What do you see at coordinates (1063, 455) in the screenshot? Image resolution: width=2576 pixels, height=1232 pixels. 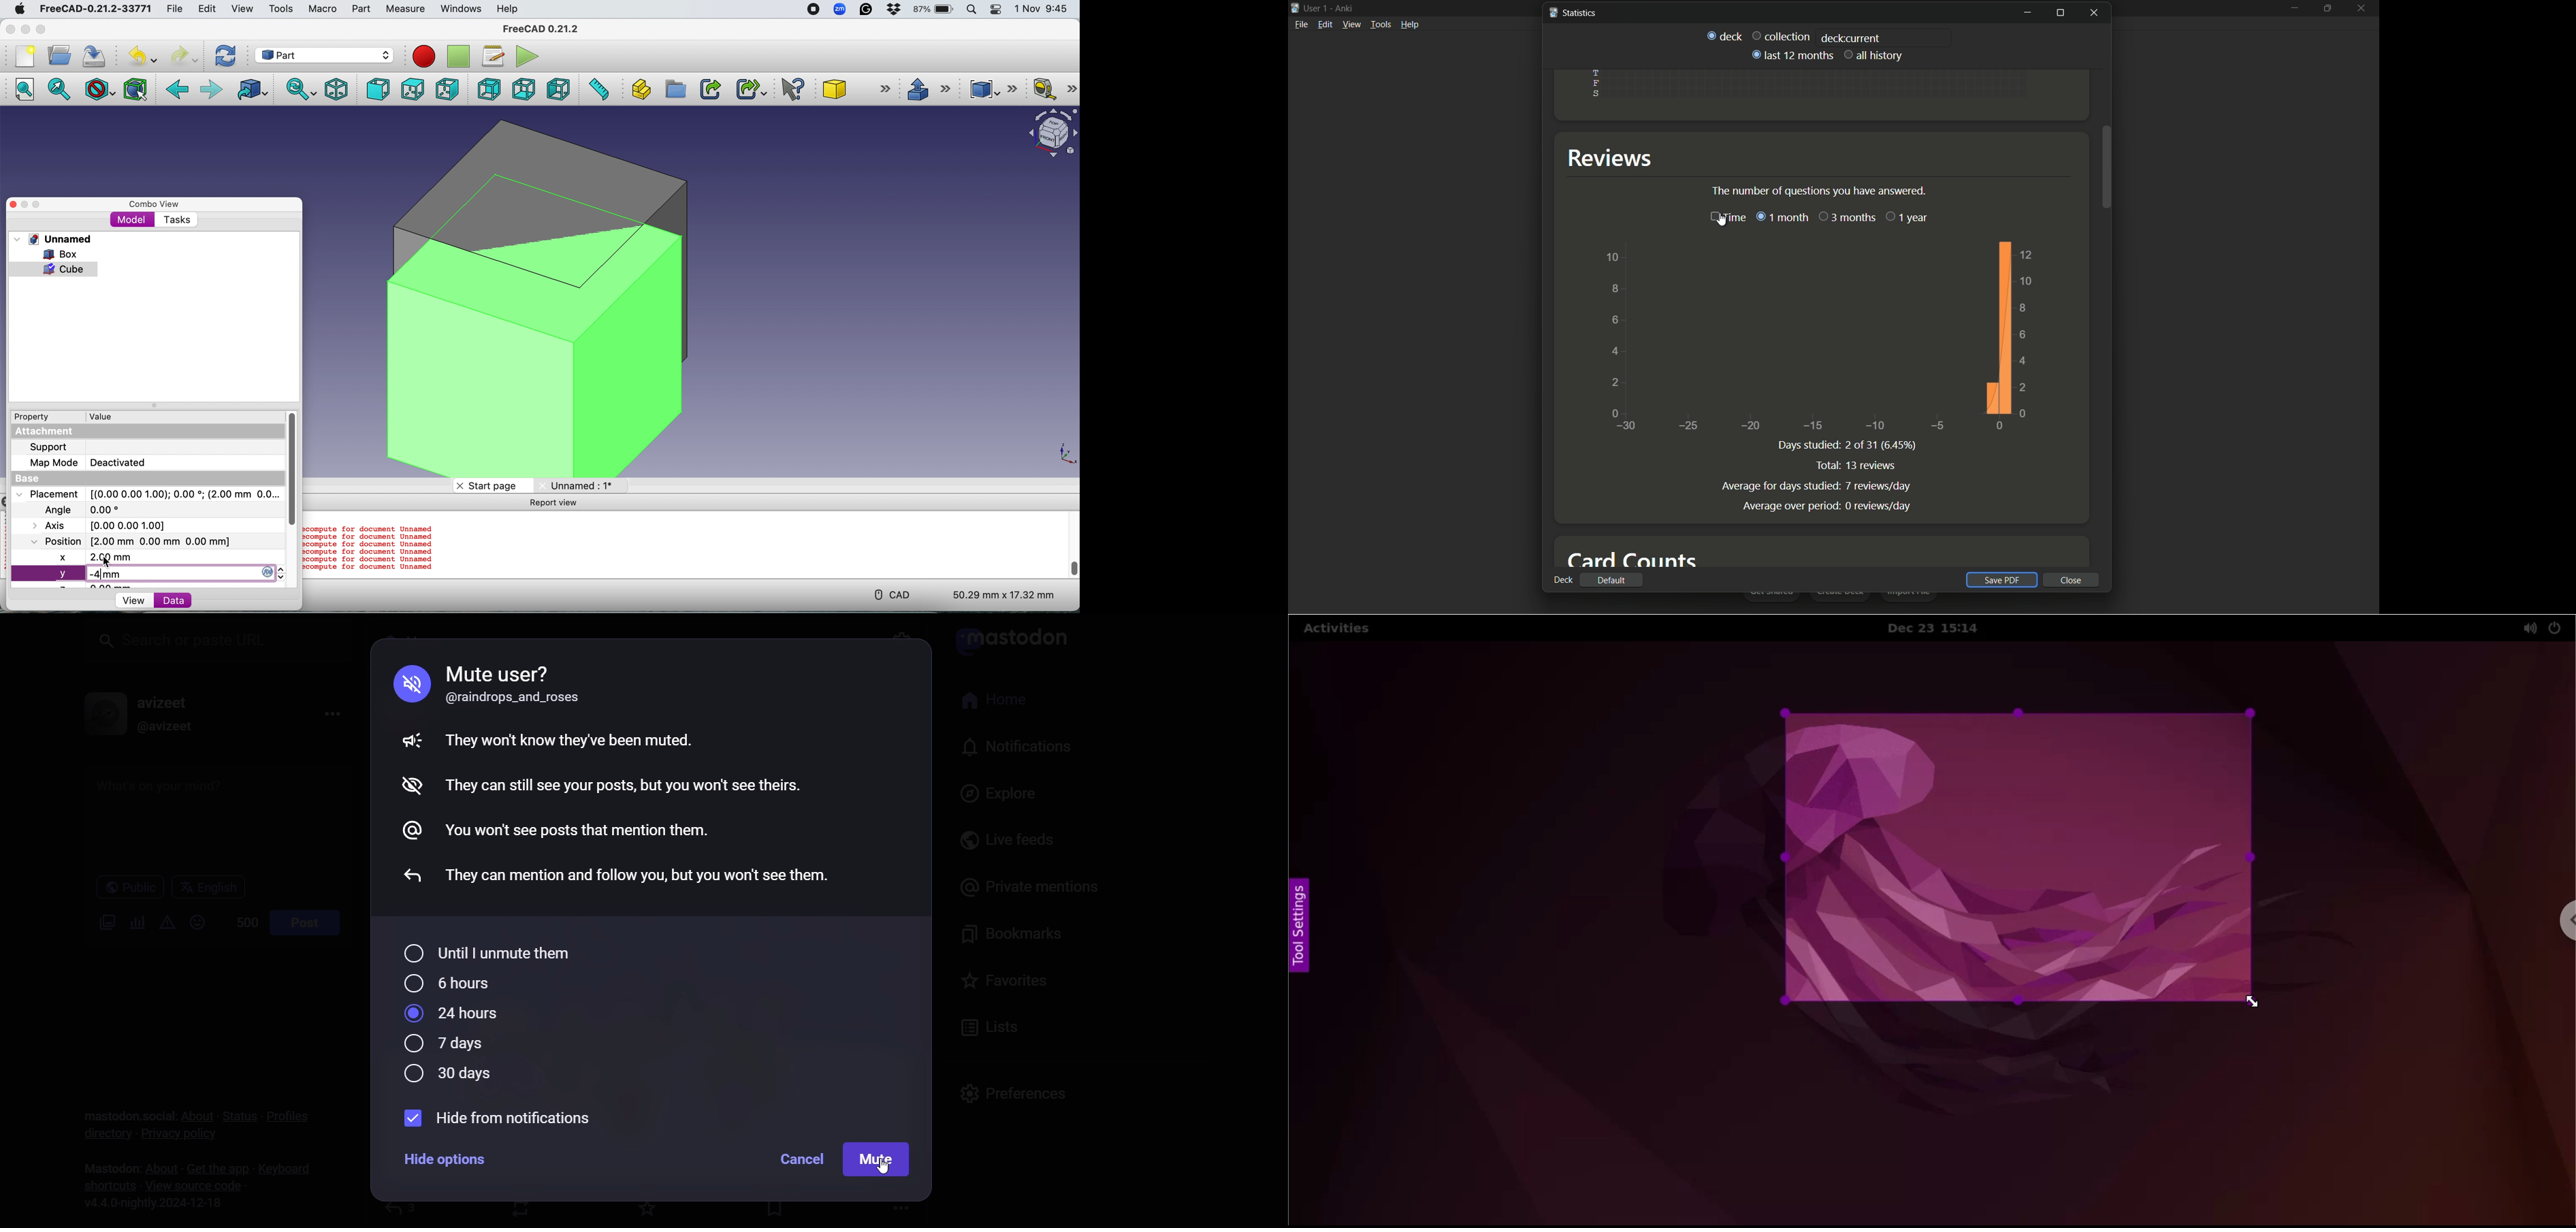 I see `x-y plane` at bounding box center [1063, 455].